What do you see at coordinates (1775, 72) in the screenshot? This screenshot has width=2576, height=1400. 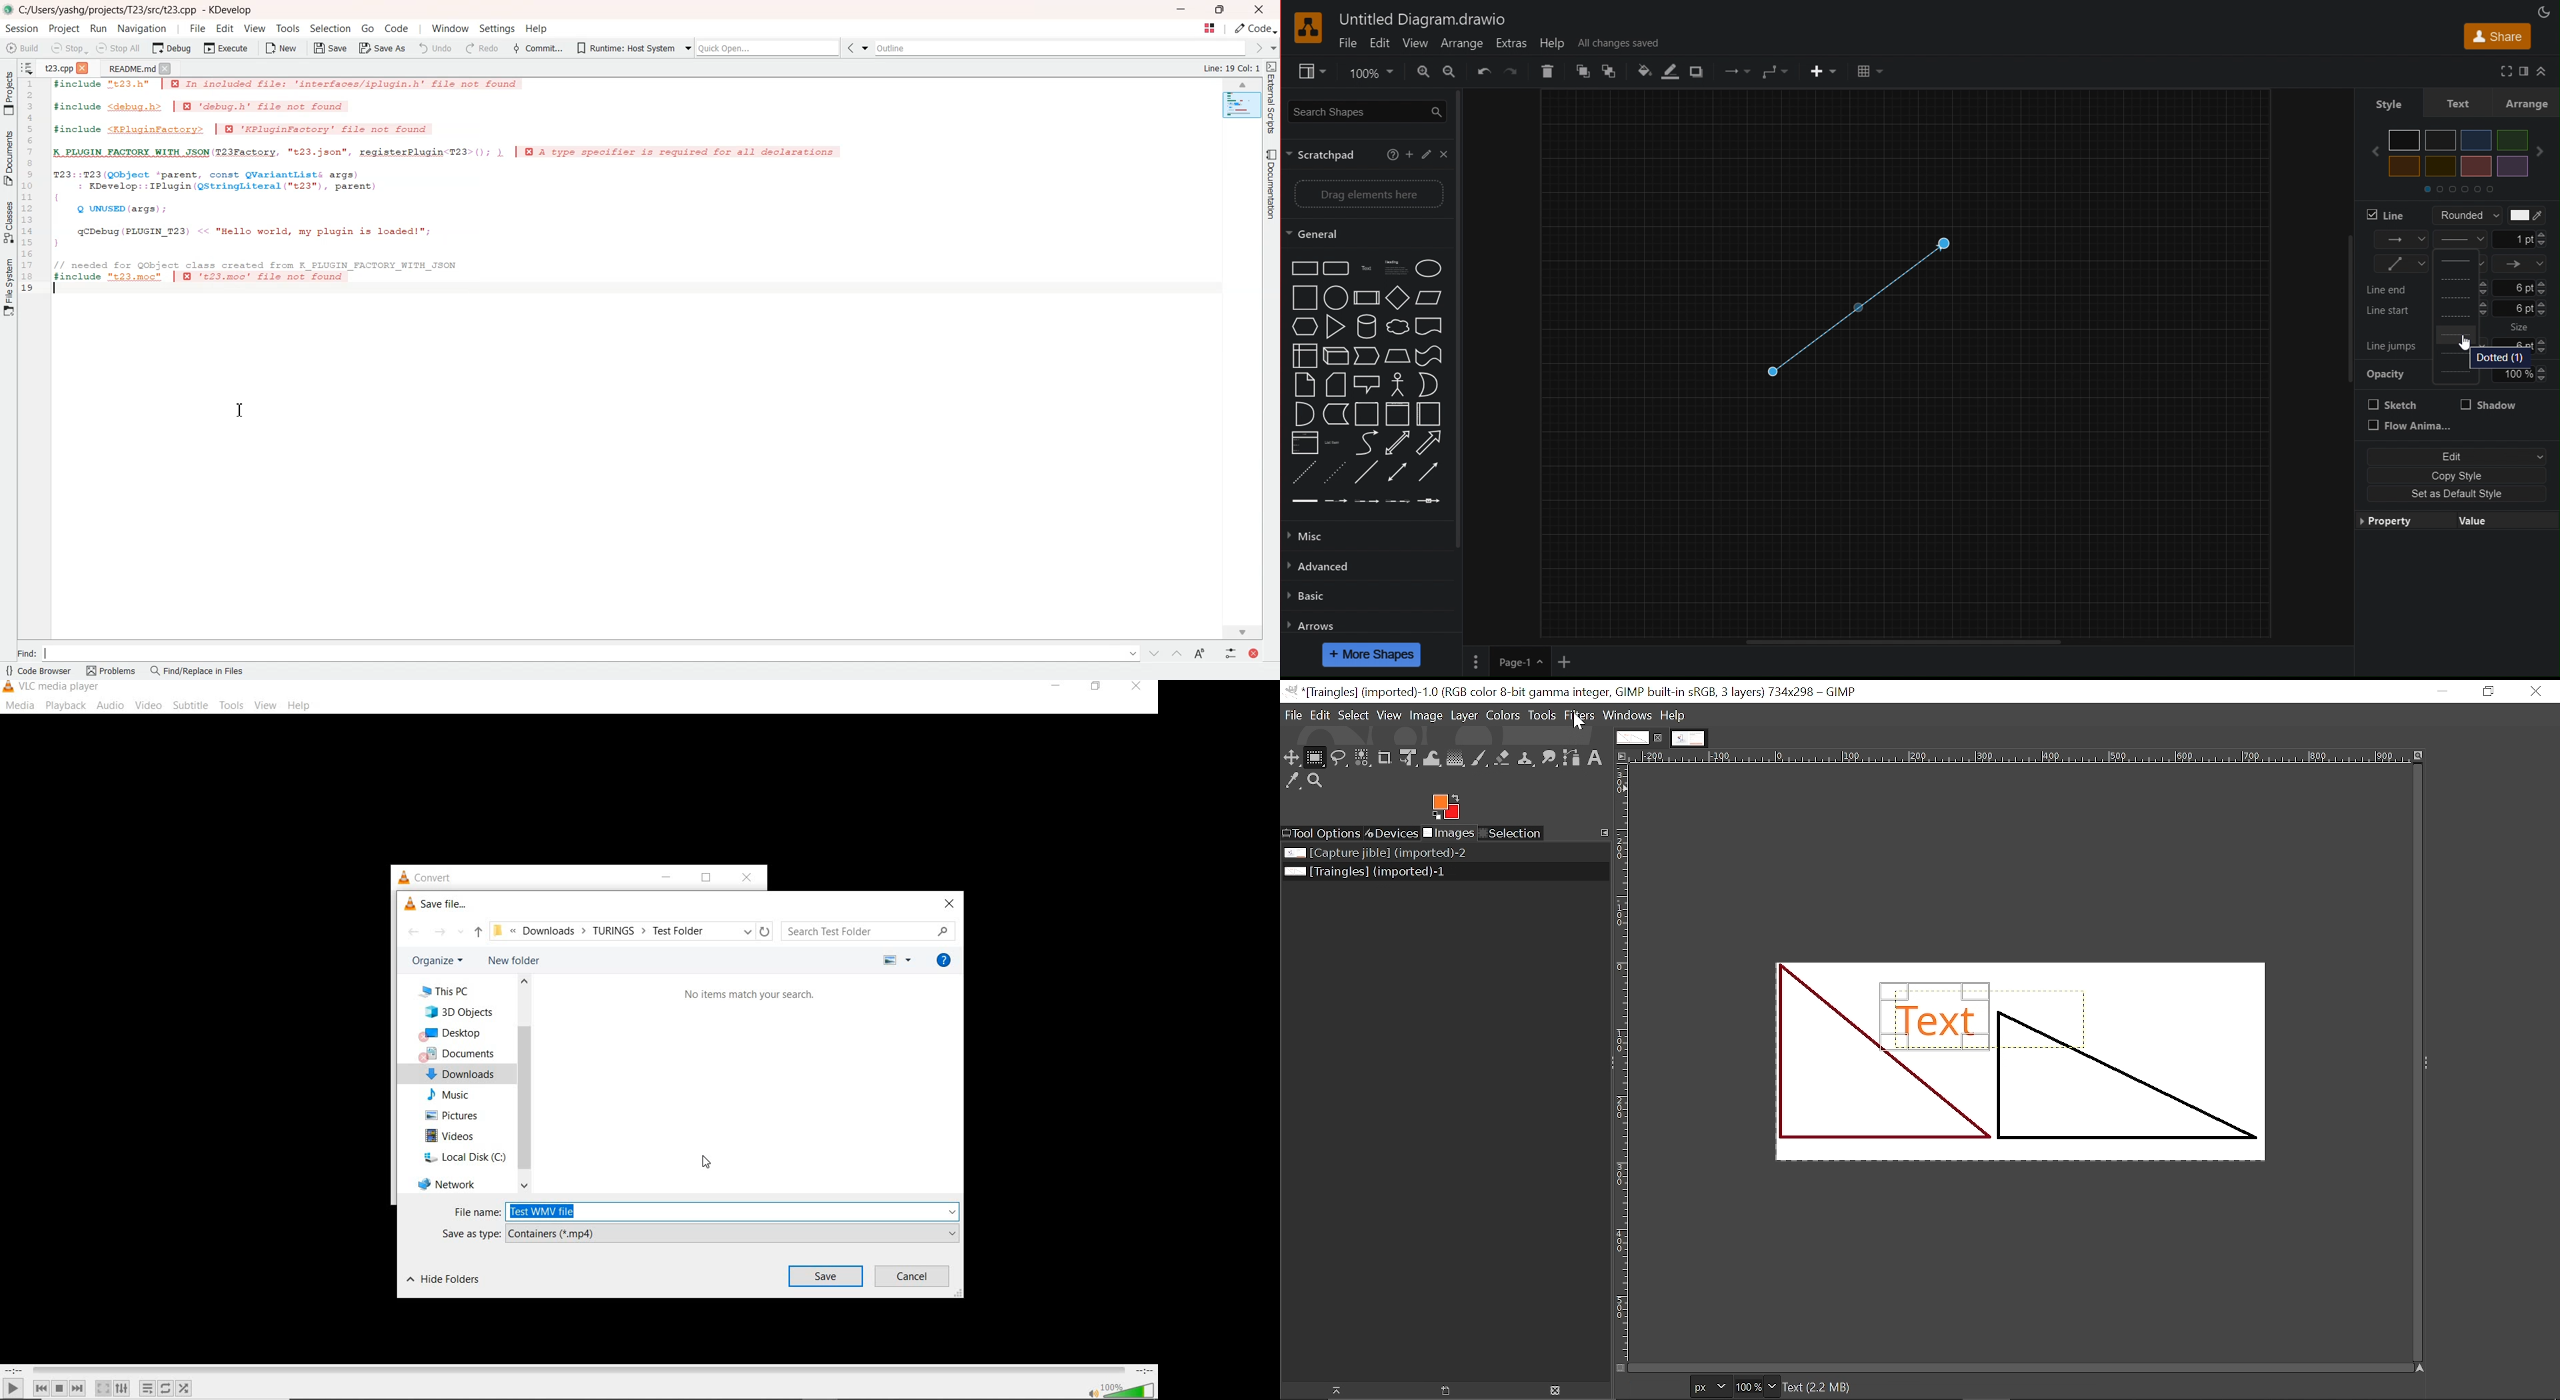 I see `Connector` at bounding box center [1775, 72].